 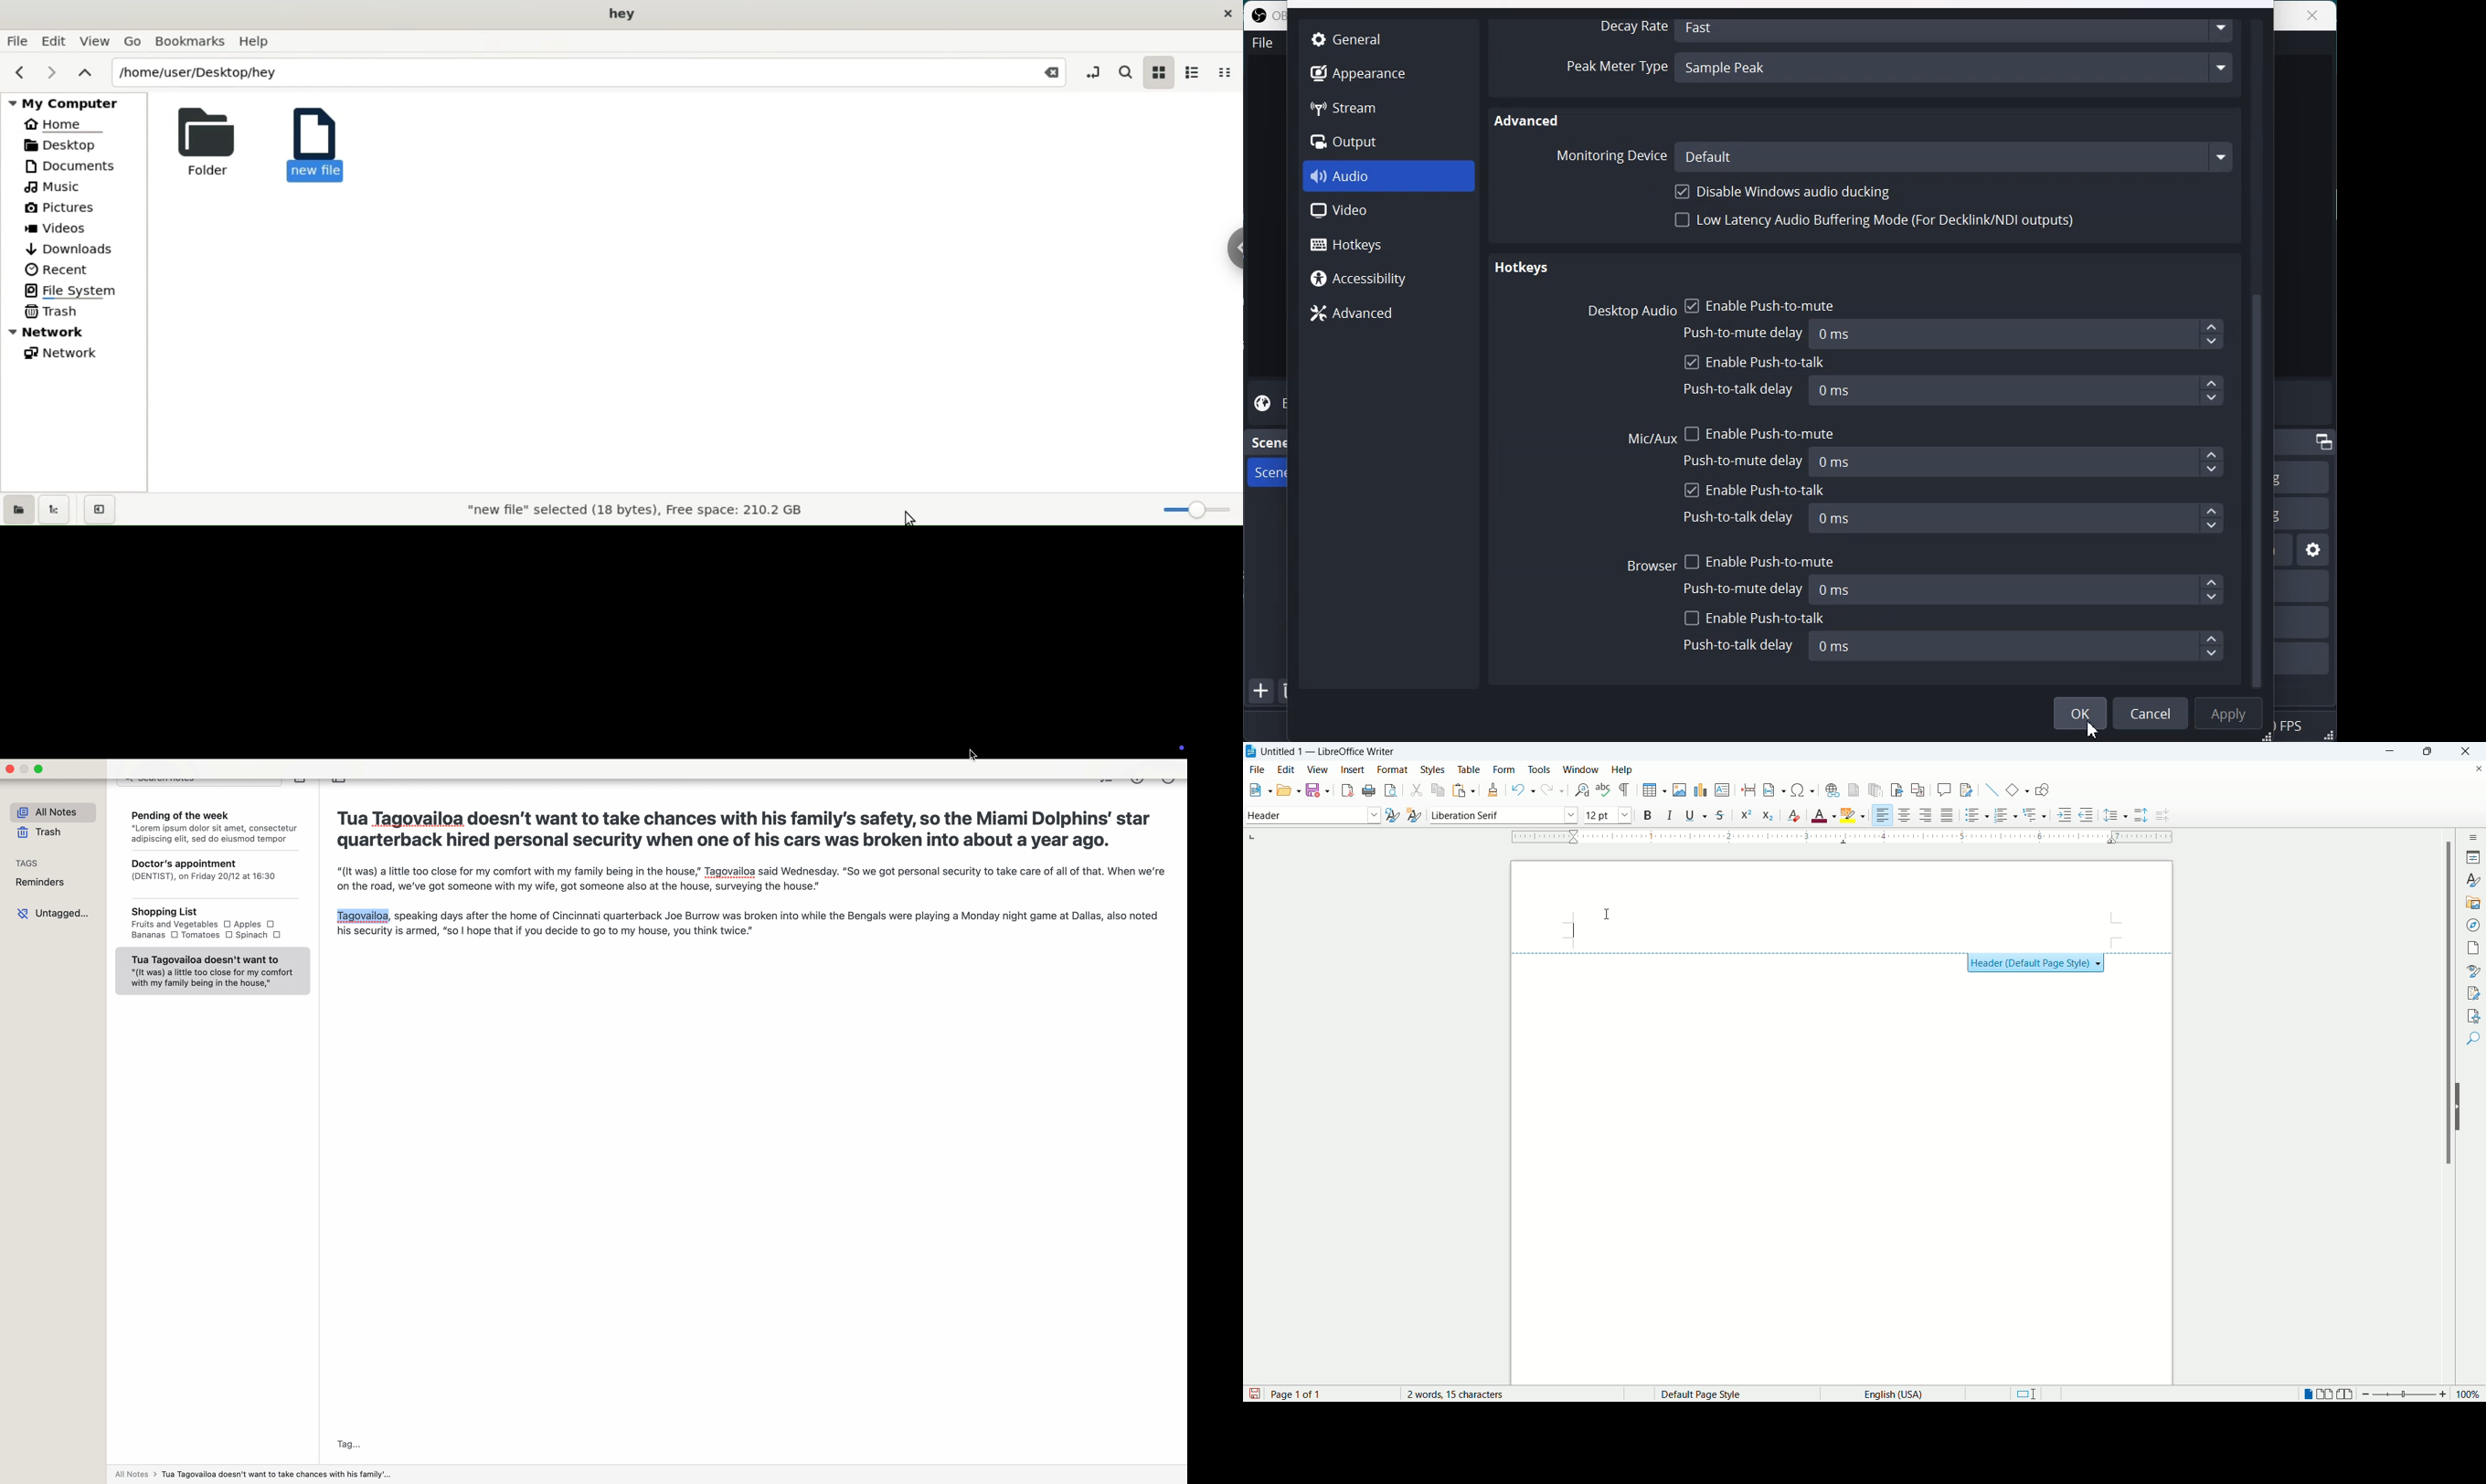 What do you see at coordinates (2475, 879) in the screenshot?
I see `styles` at bounding box center [2475, 879].